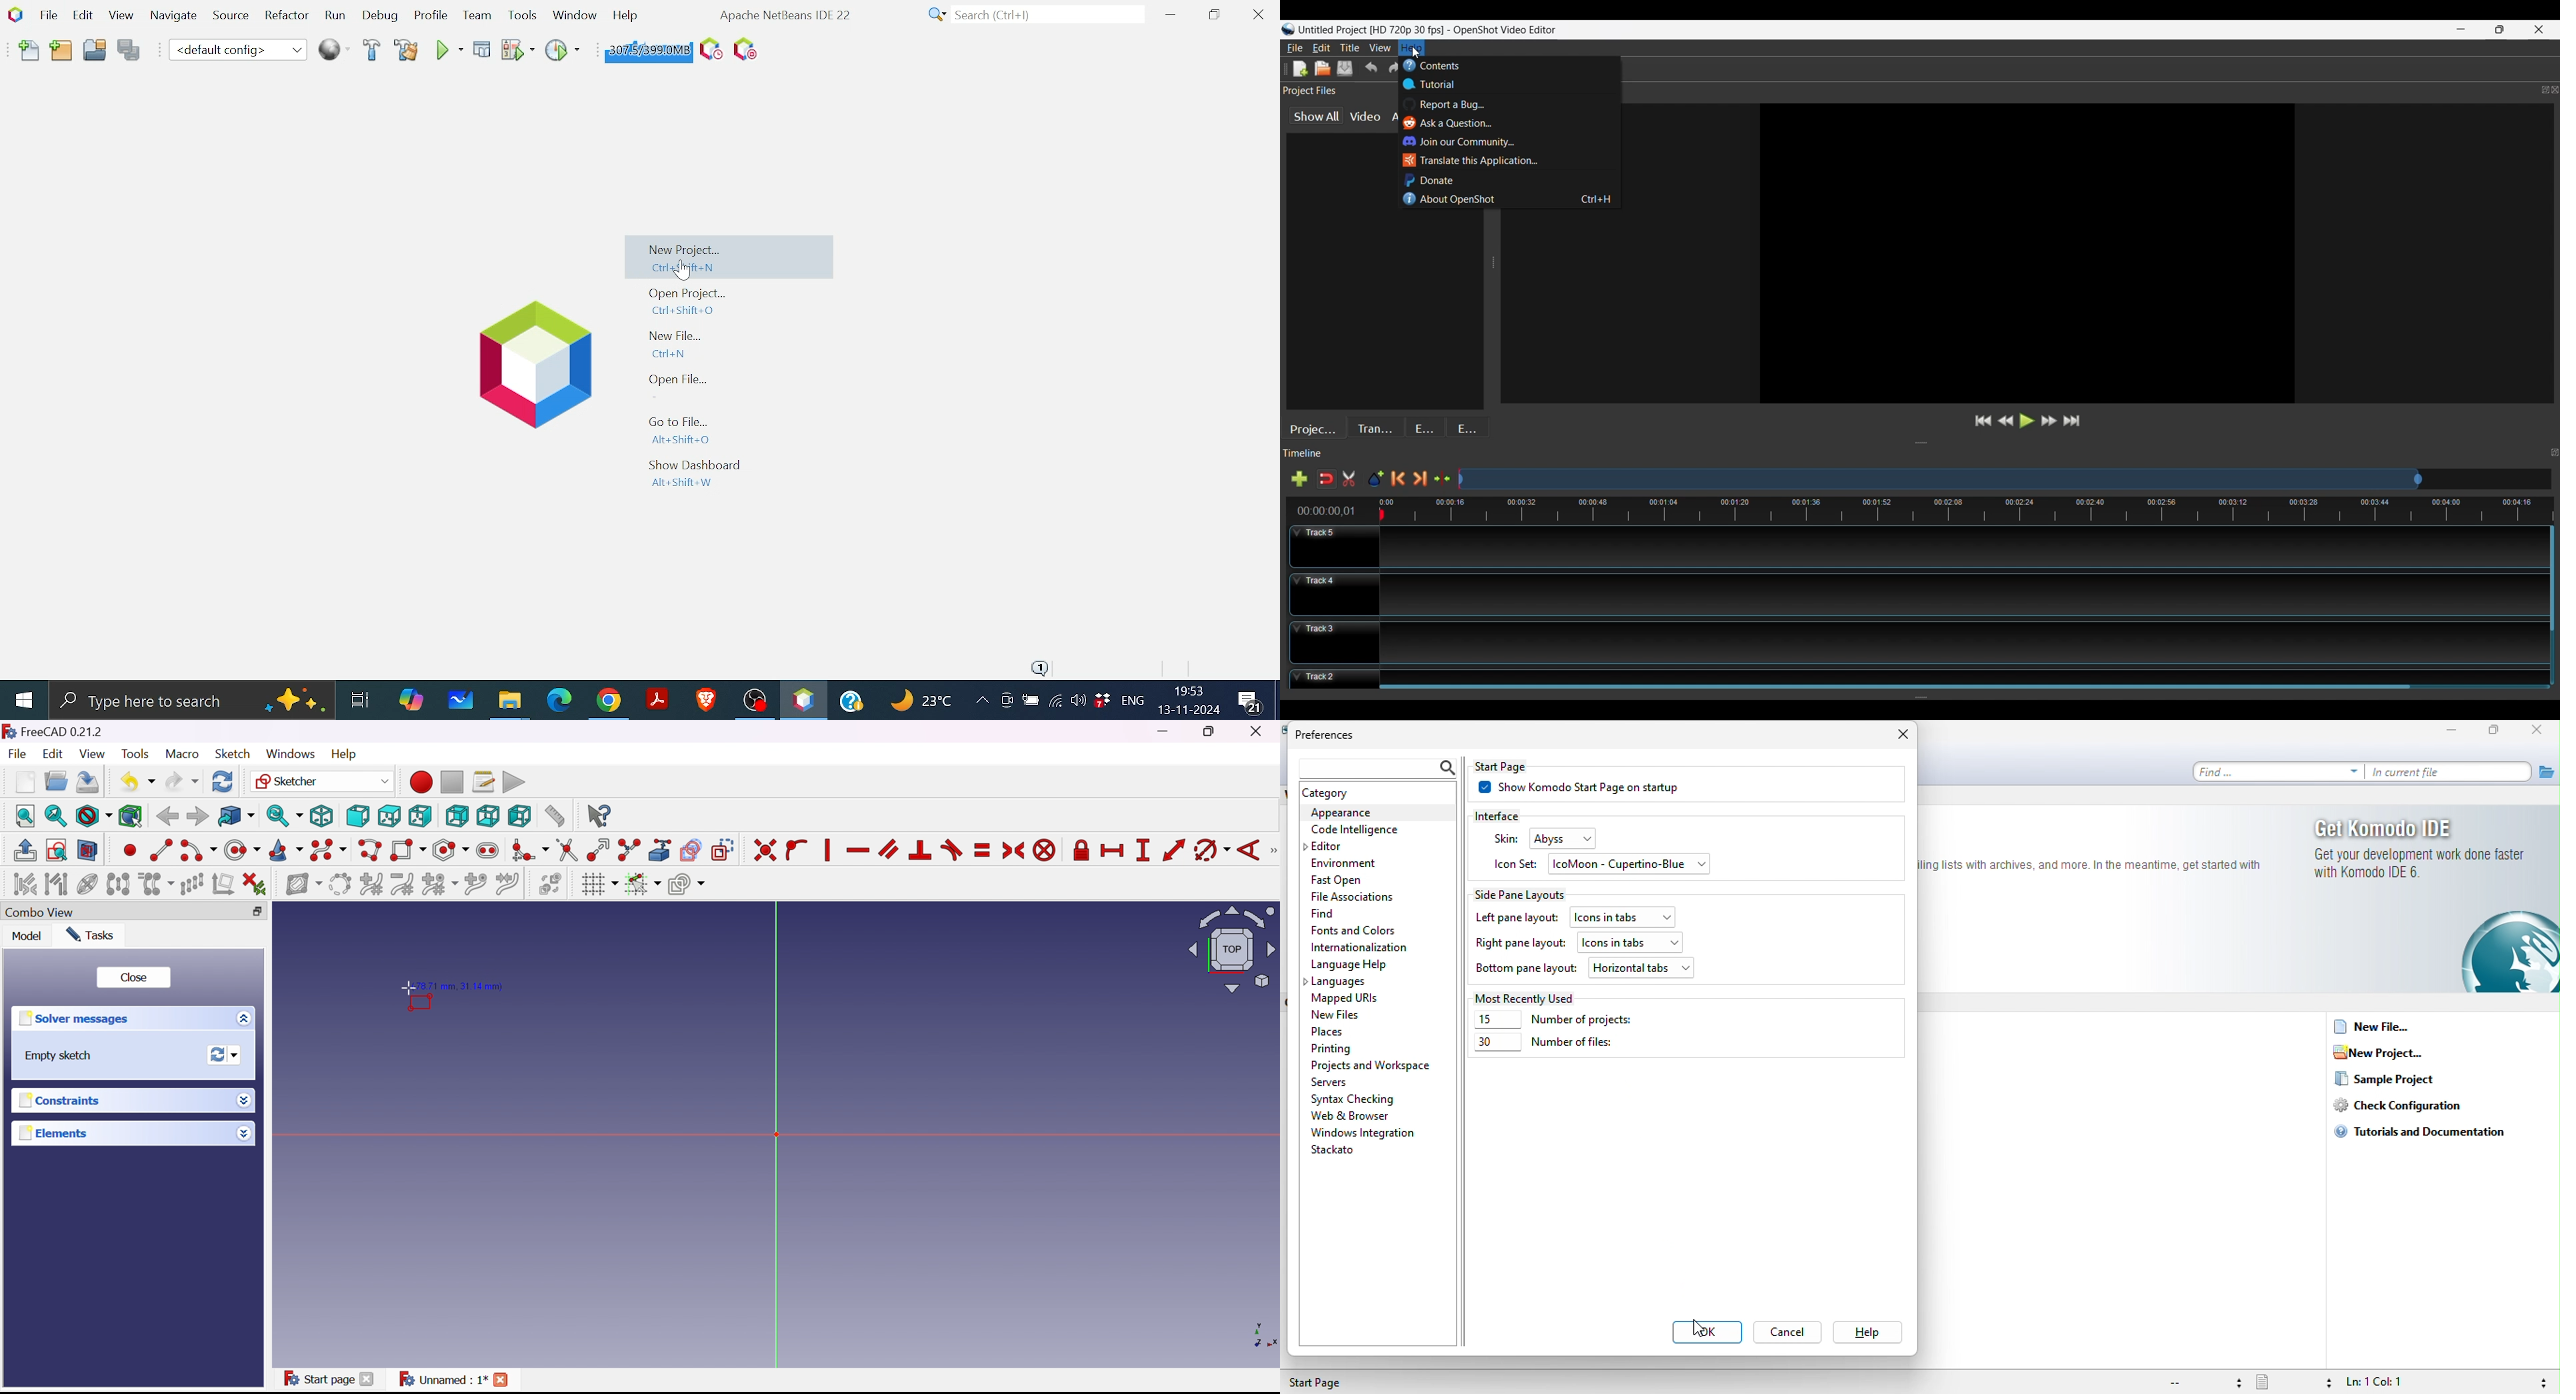  Describe the element at coordinates (129, 852) in the screenshot. I see `Create point` at that location.